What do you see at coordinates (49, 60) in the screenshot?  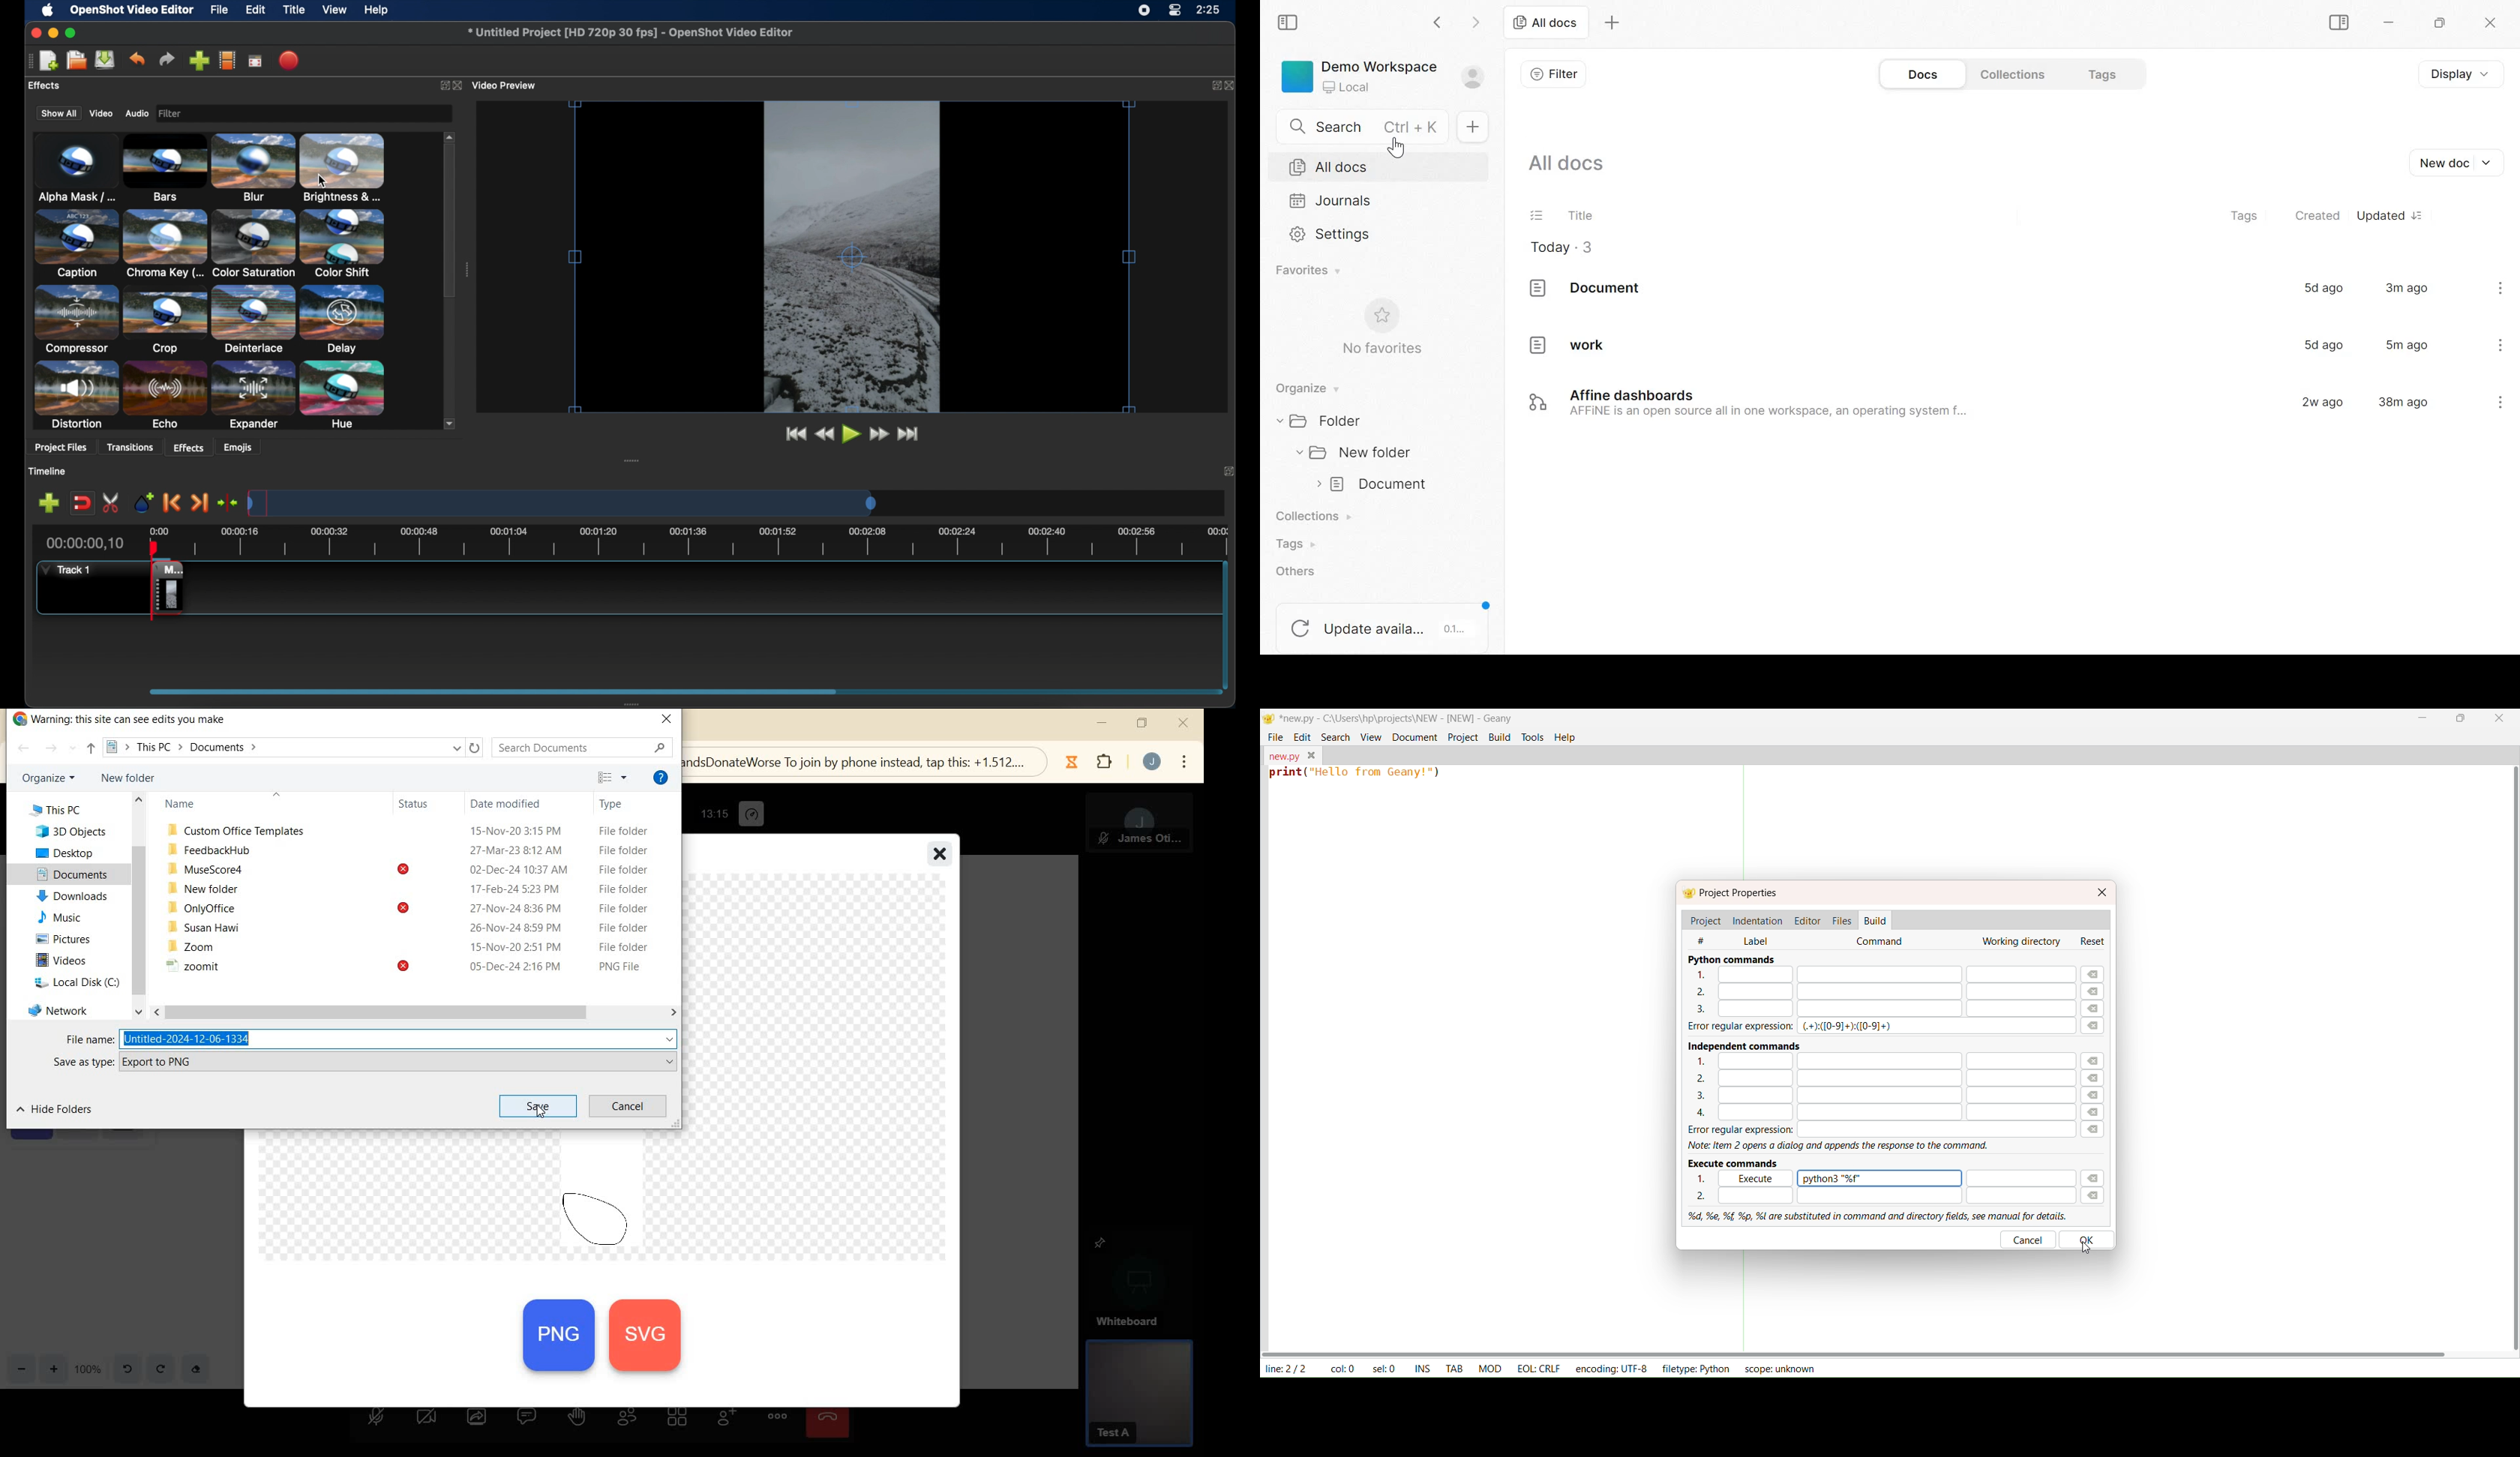 I see `new project` at bounding box center [49, 60].